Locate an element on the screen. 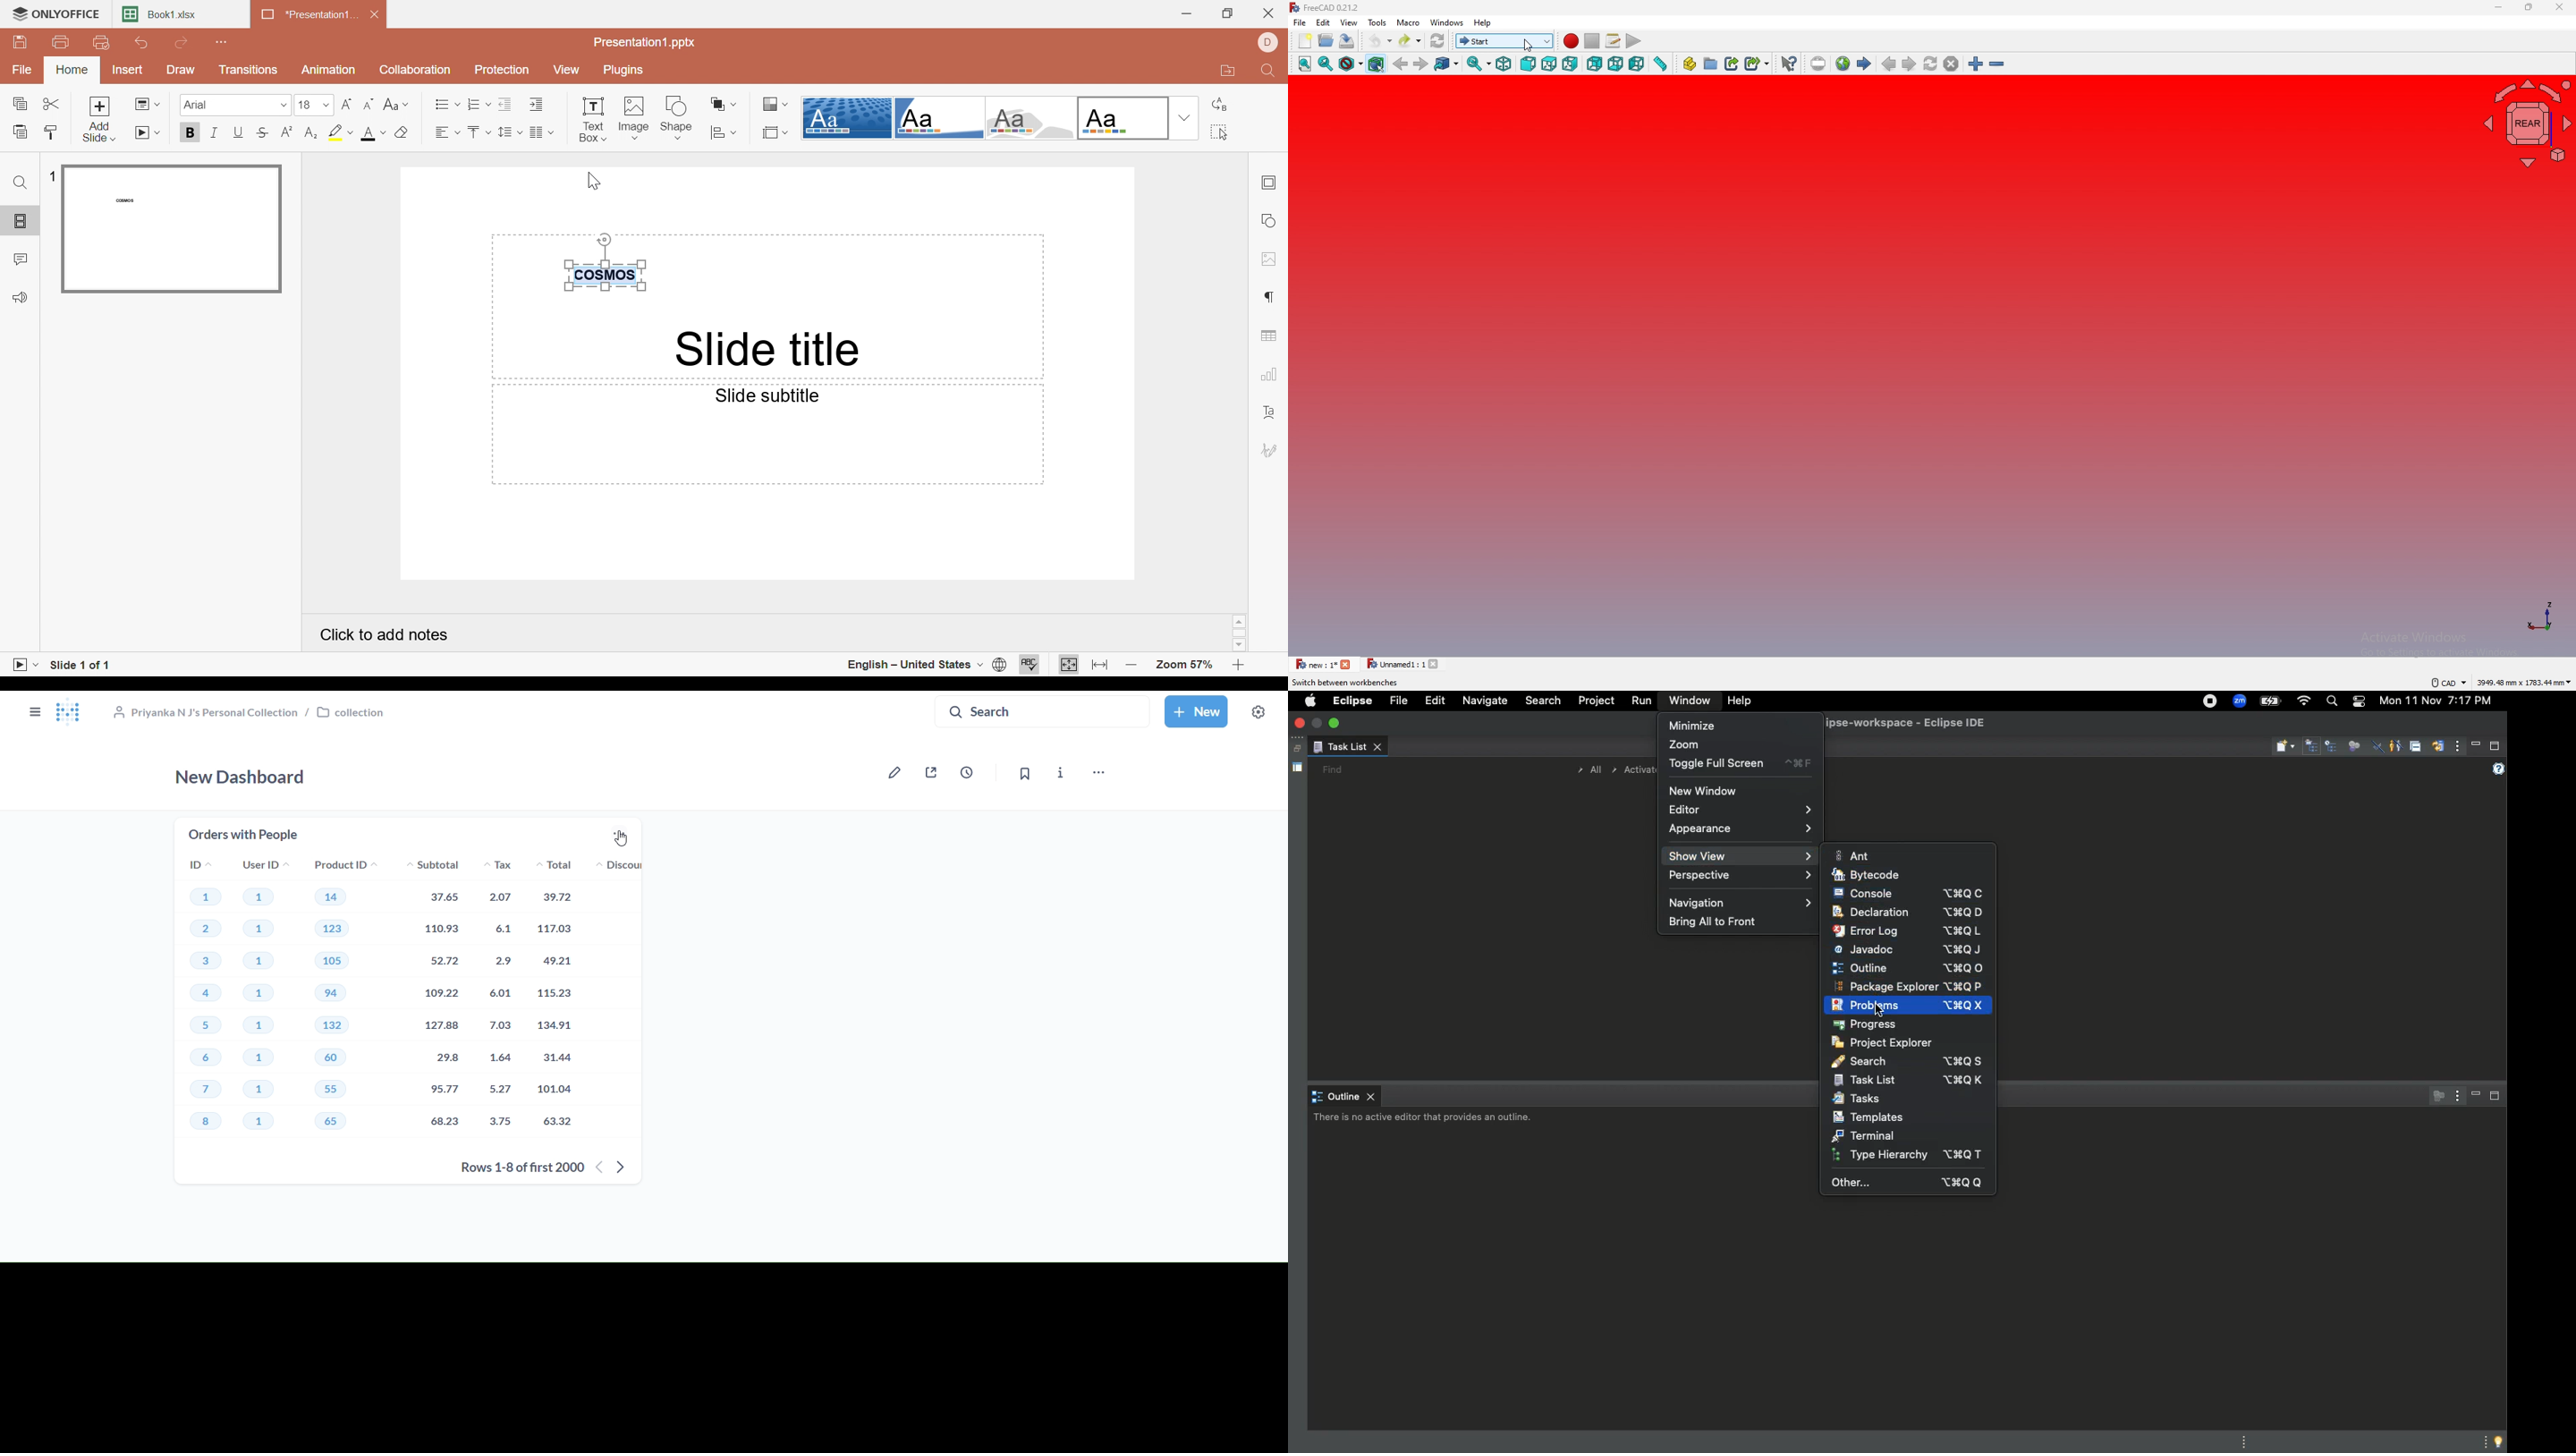 The image size is (2576, 1456). Clear style is located at coordinates (402, 134).